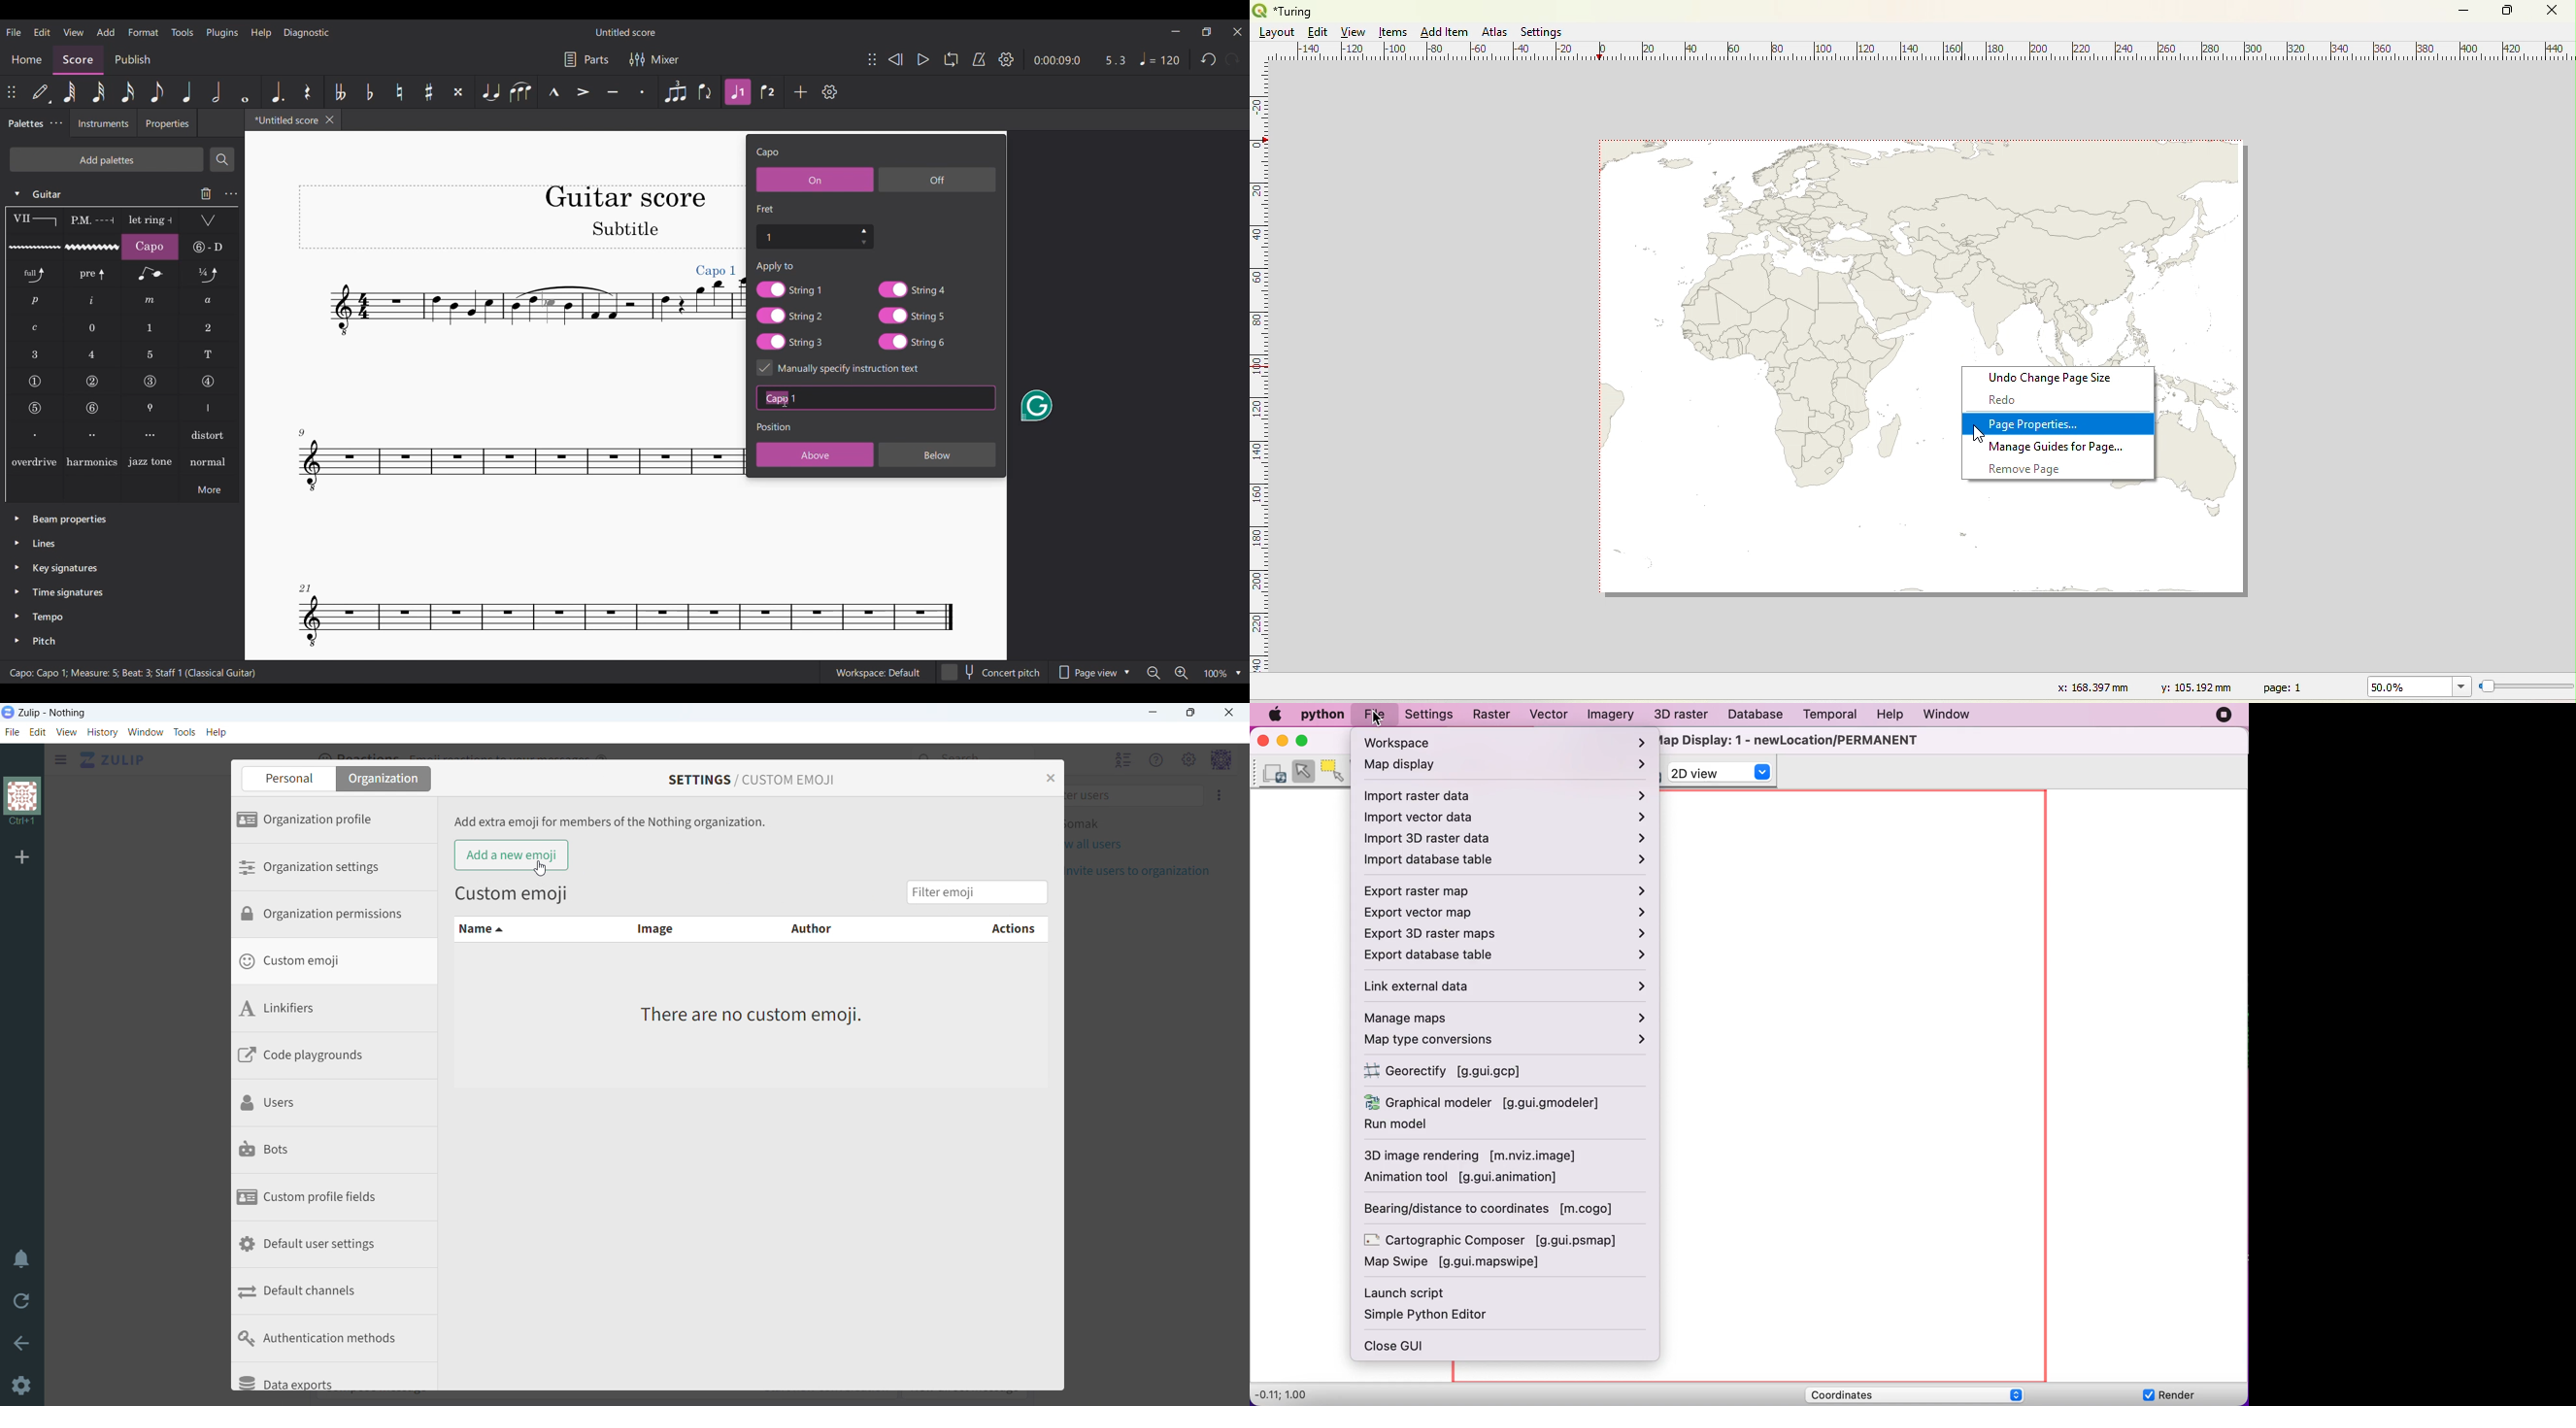  I want to click on Staccato, so click(642, 92).